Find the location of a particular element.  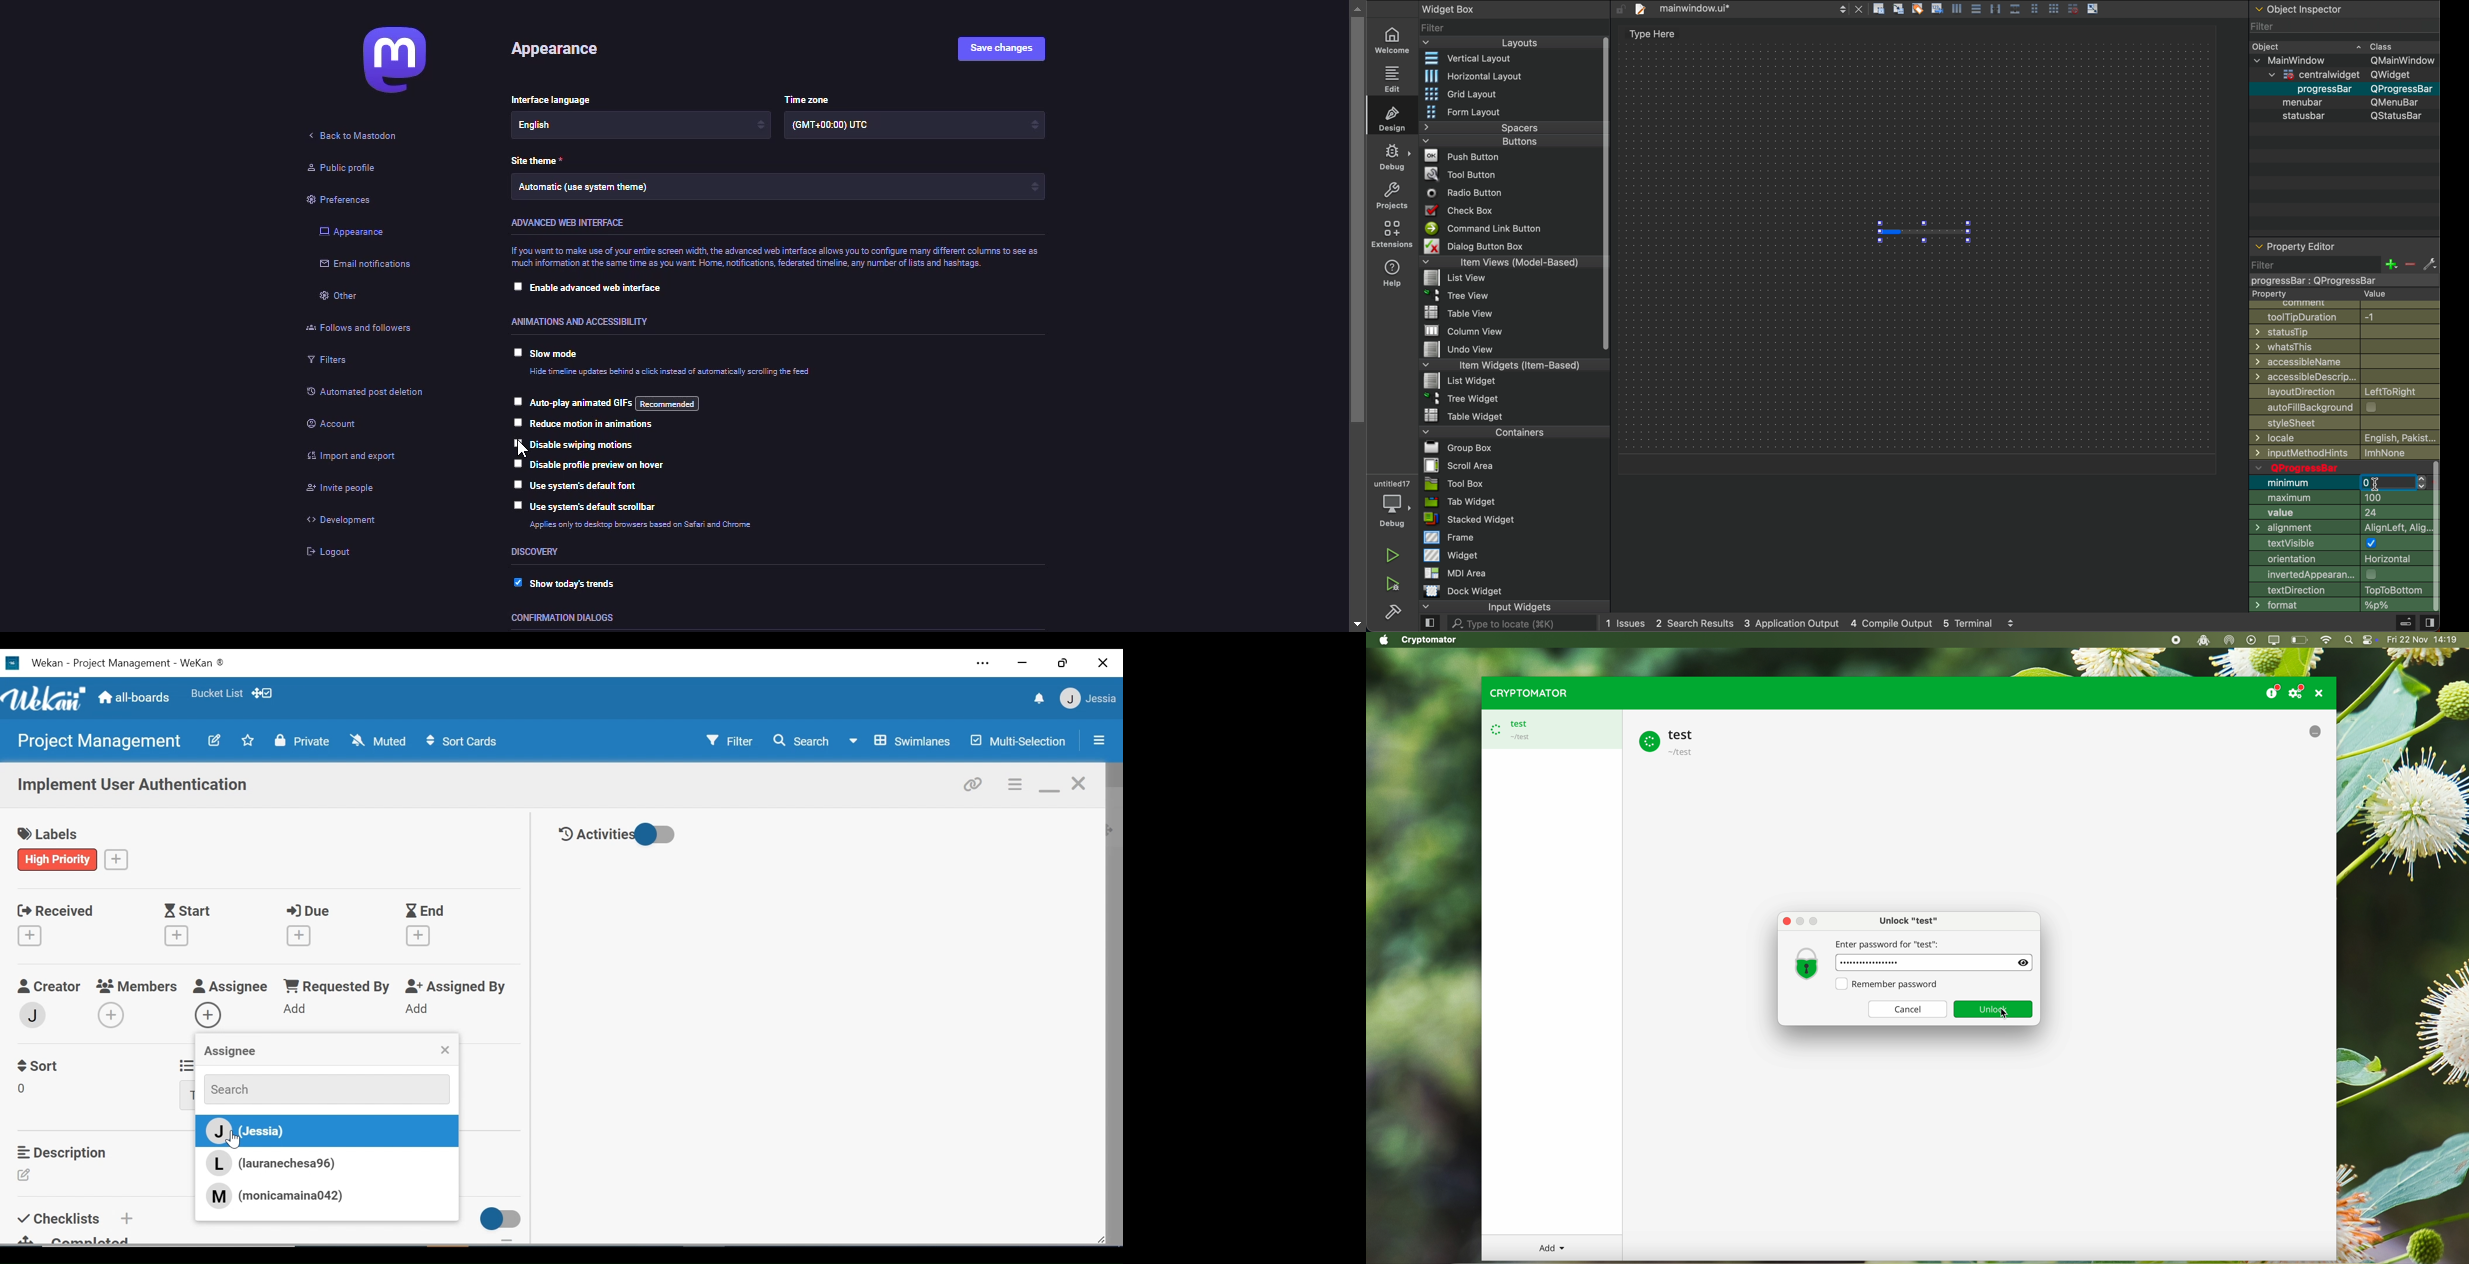

Add is located at coordinates (419, 1009).